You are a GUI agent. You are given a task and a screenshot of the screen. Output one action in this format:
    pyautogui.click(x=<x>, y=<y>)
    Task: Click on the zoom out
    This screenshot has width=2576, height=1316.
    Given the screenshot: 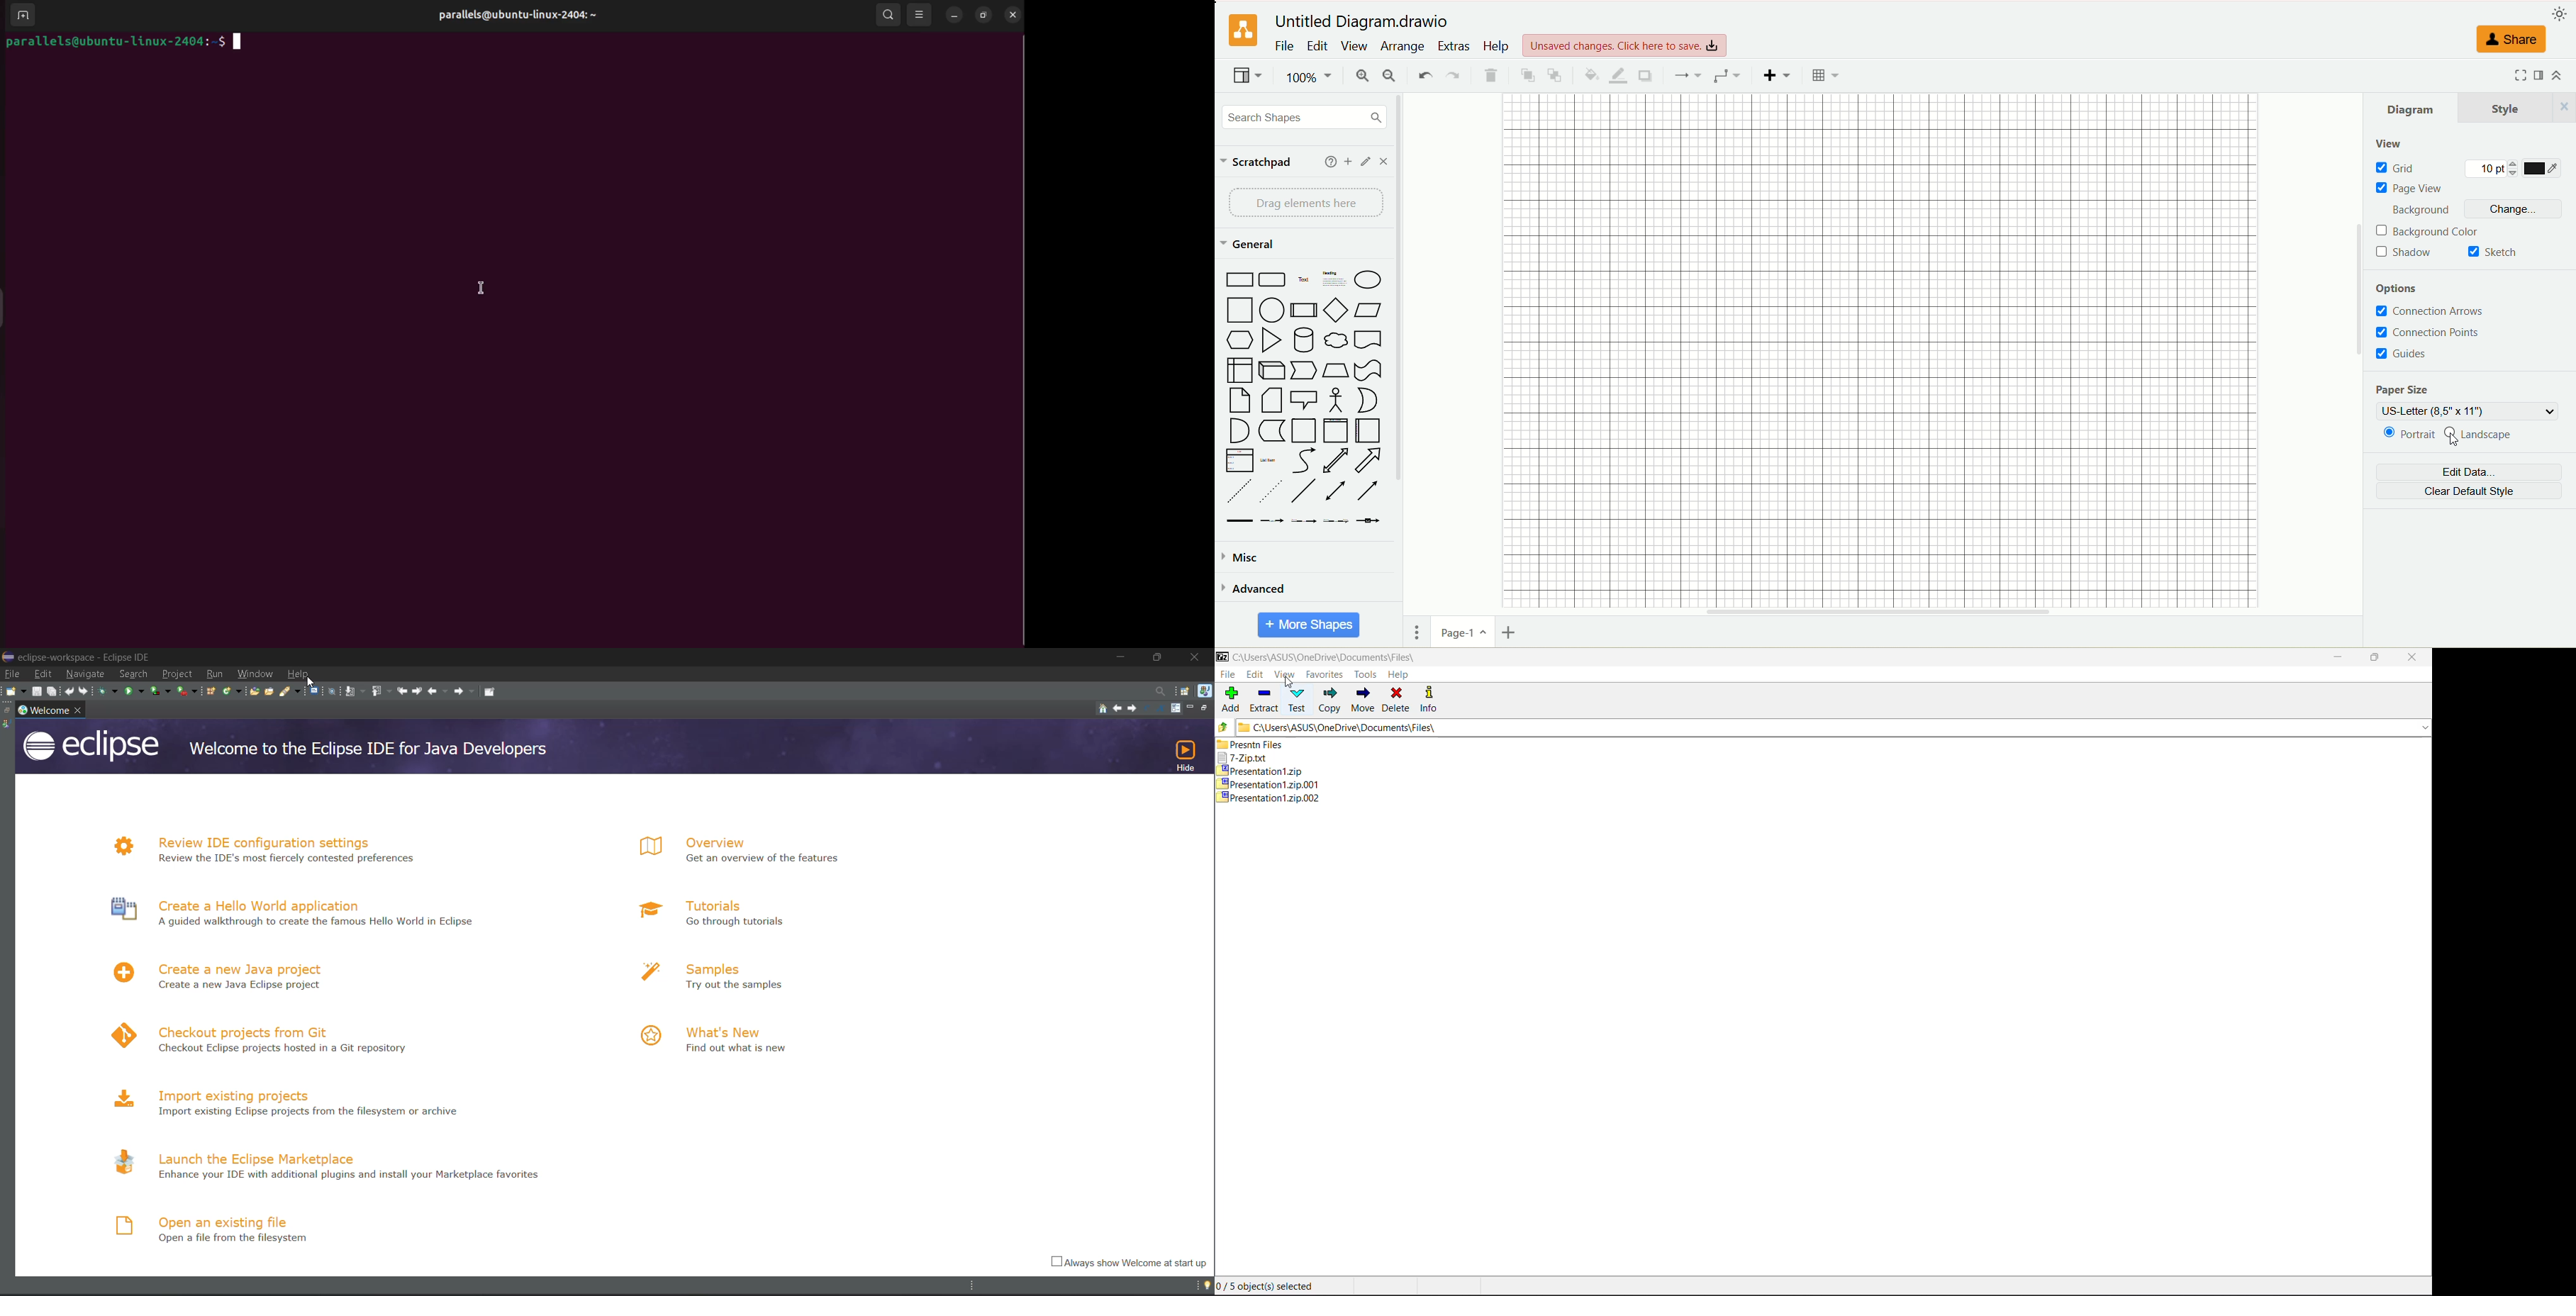 What is the action you would take?
    pyautogui.click(x=1390, y=74)
    